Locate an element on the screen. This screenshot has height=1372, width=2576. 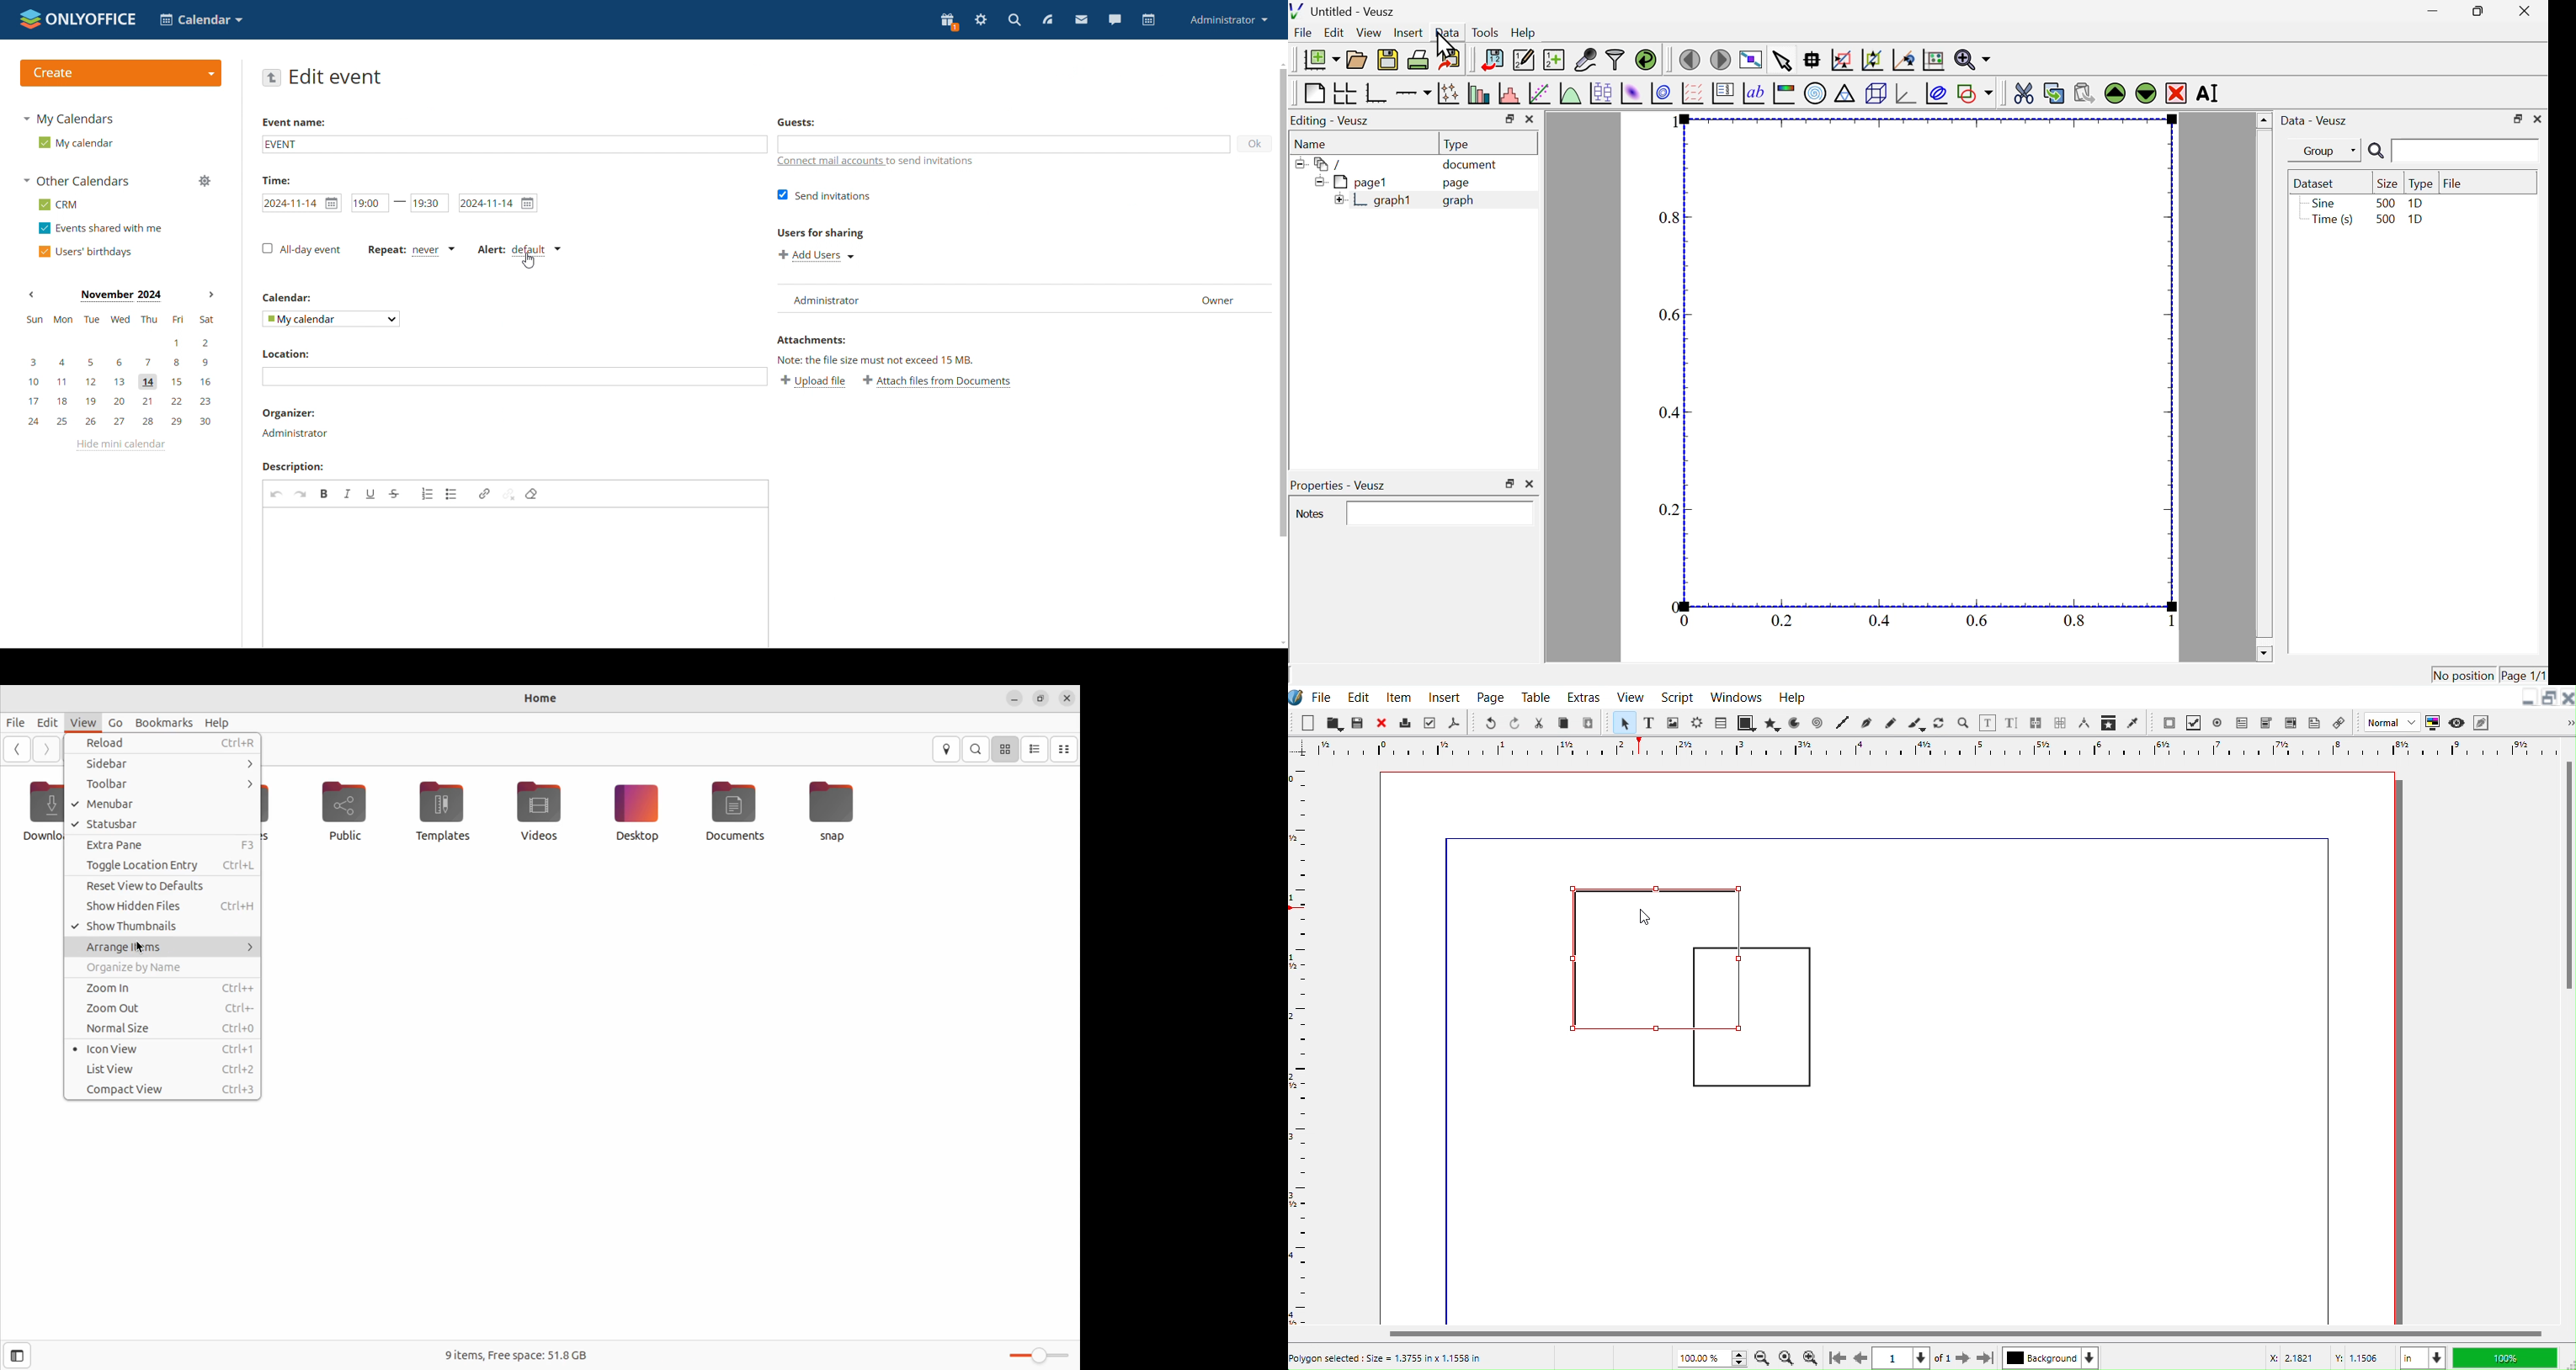
Arc is located at coordinates (1796, 722).